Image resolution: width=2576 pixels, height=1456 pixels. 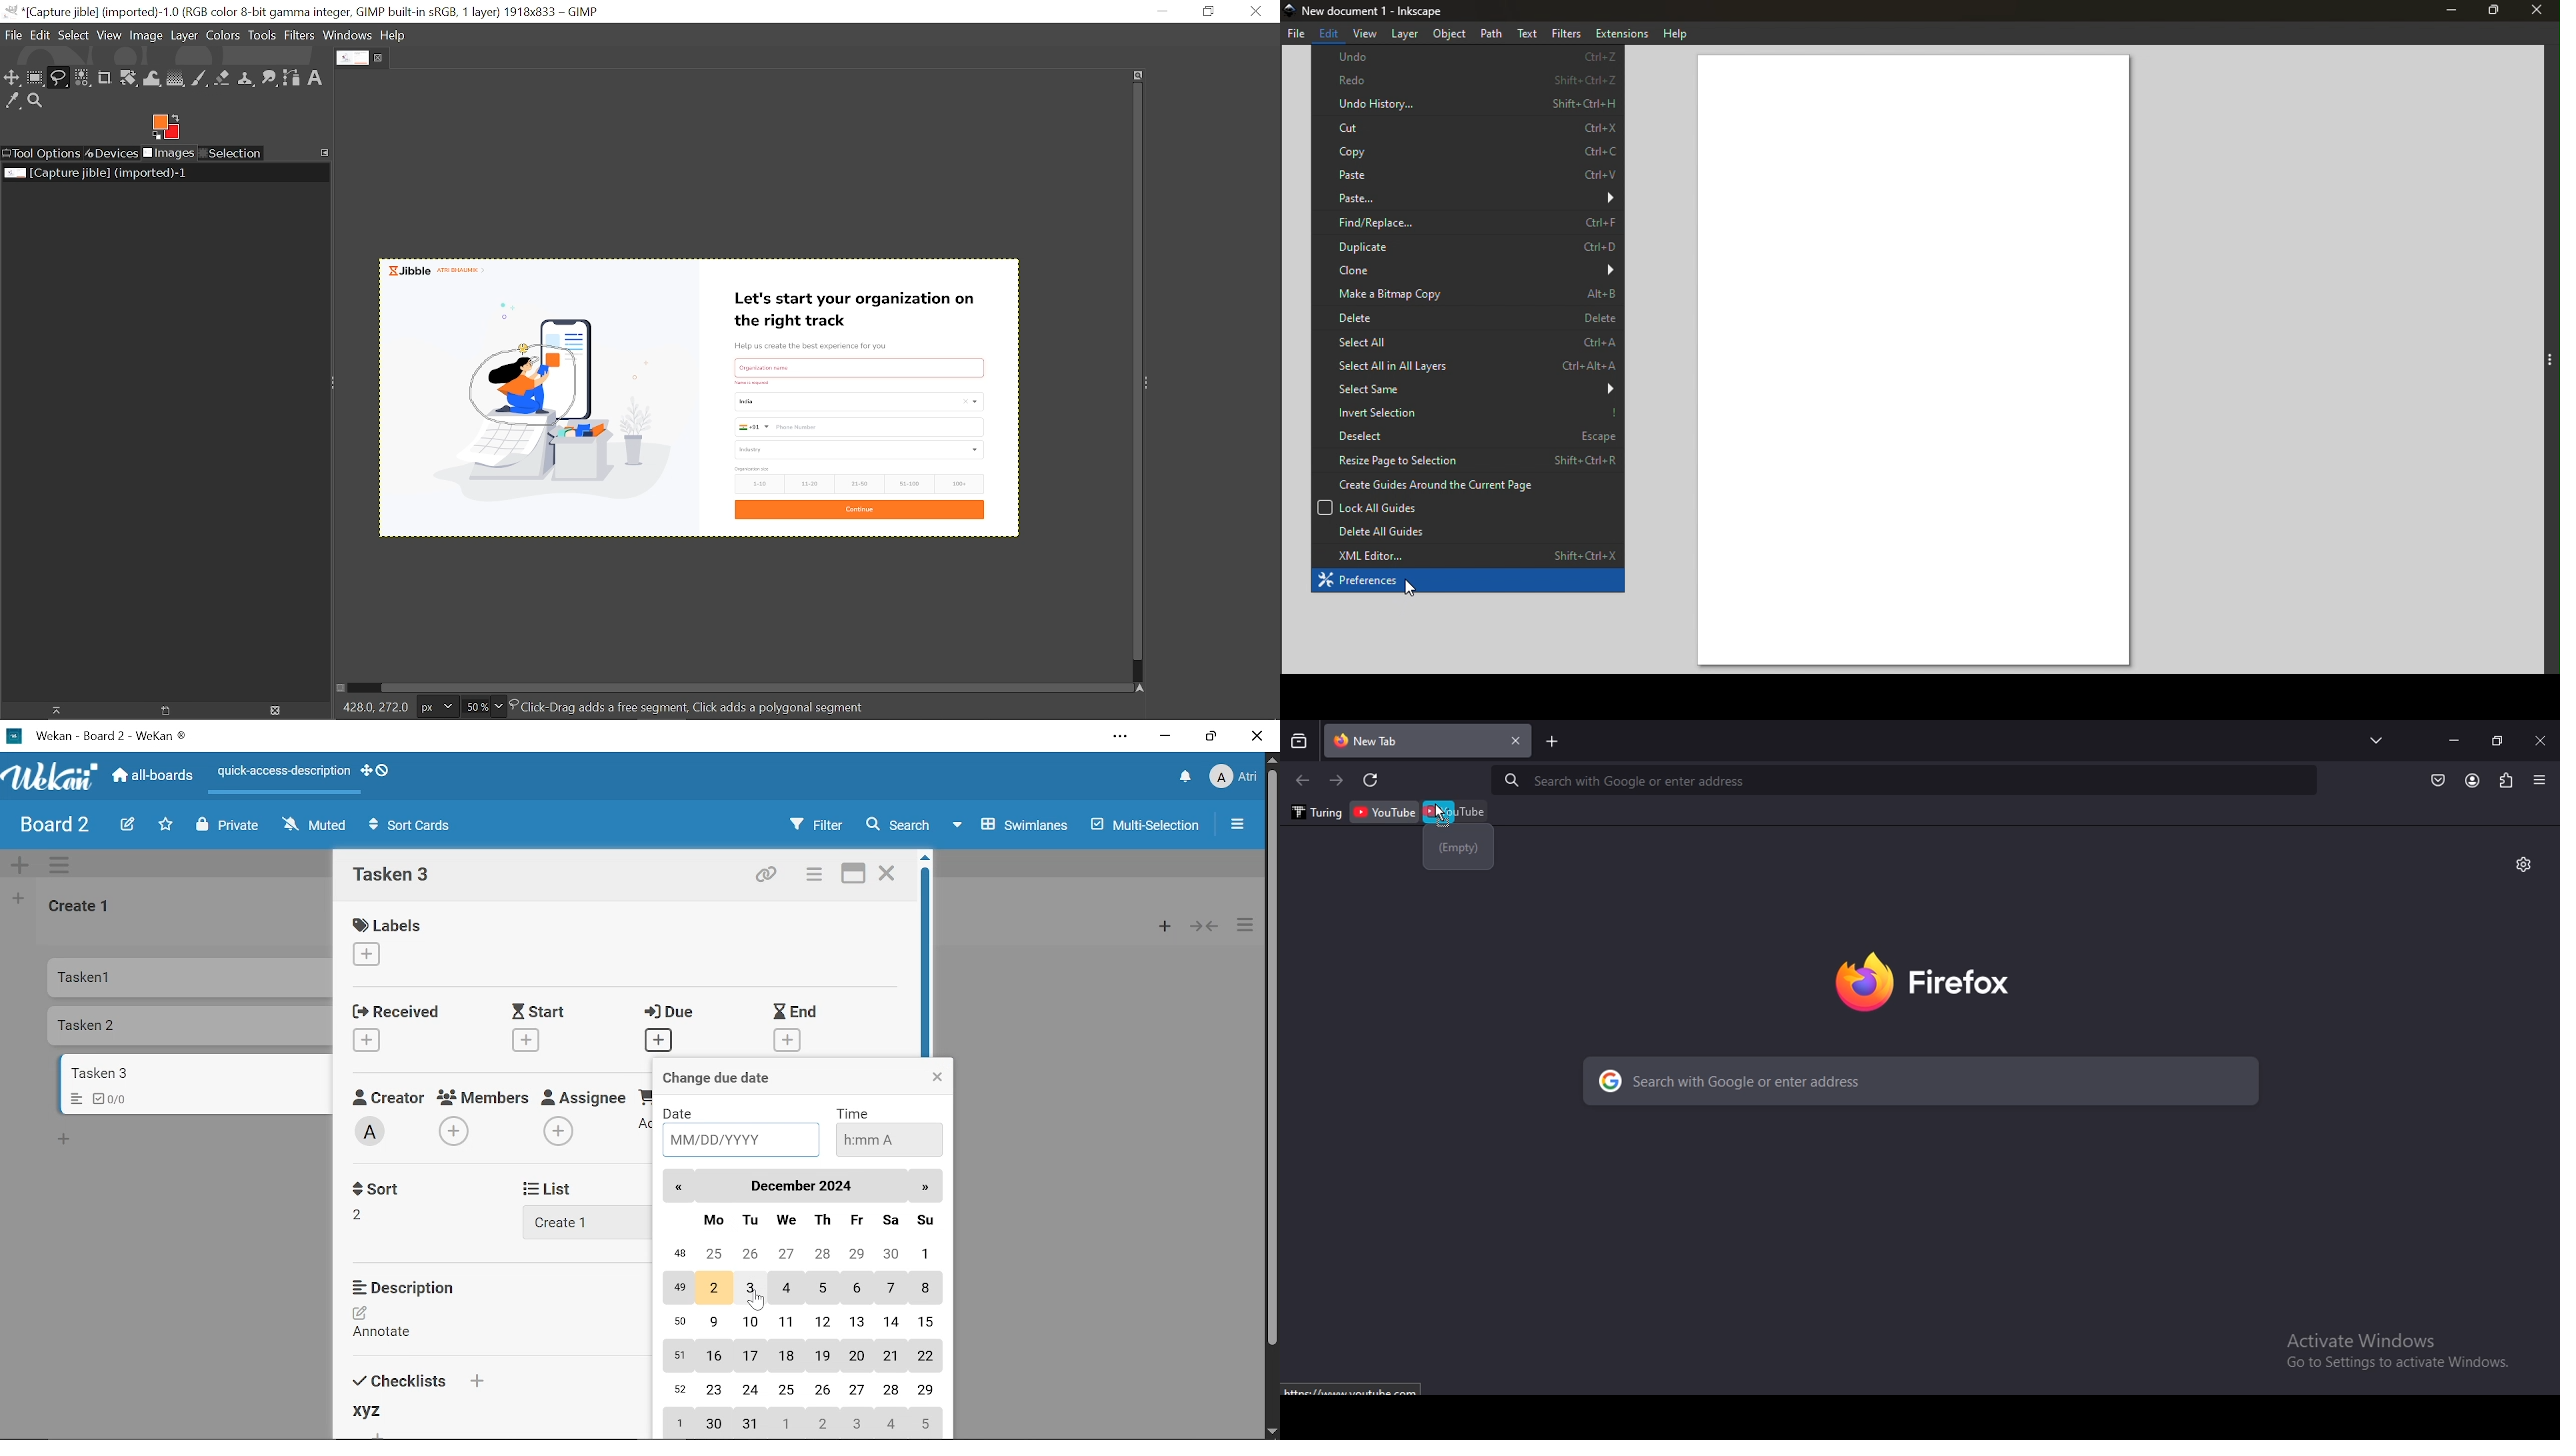 What do you see at coordinates (38, 103) in the screenshot?
I see `Zoom tool` at bounding box center [38, 103].